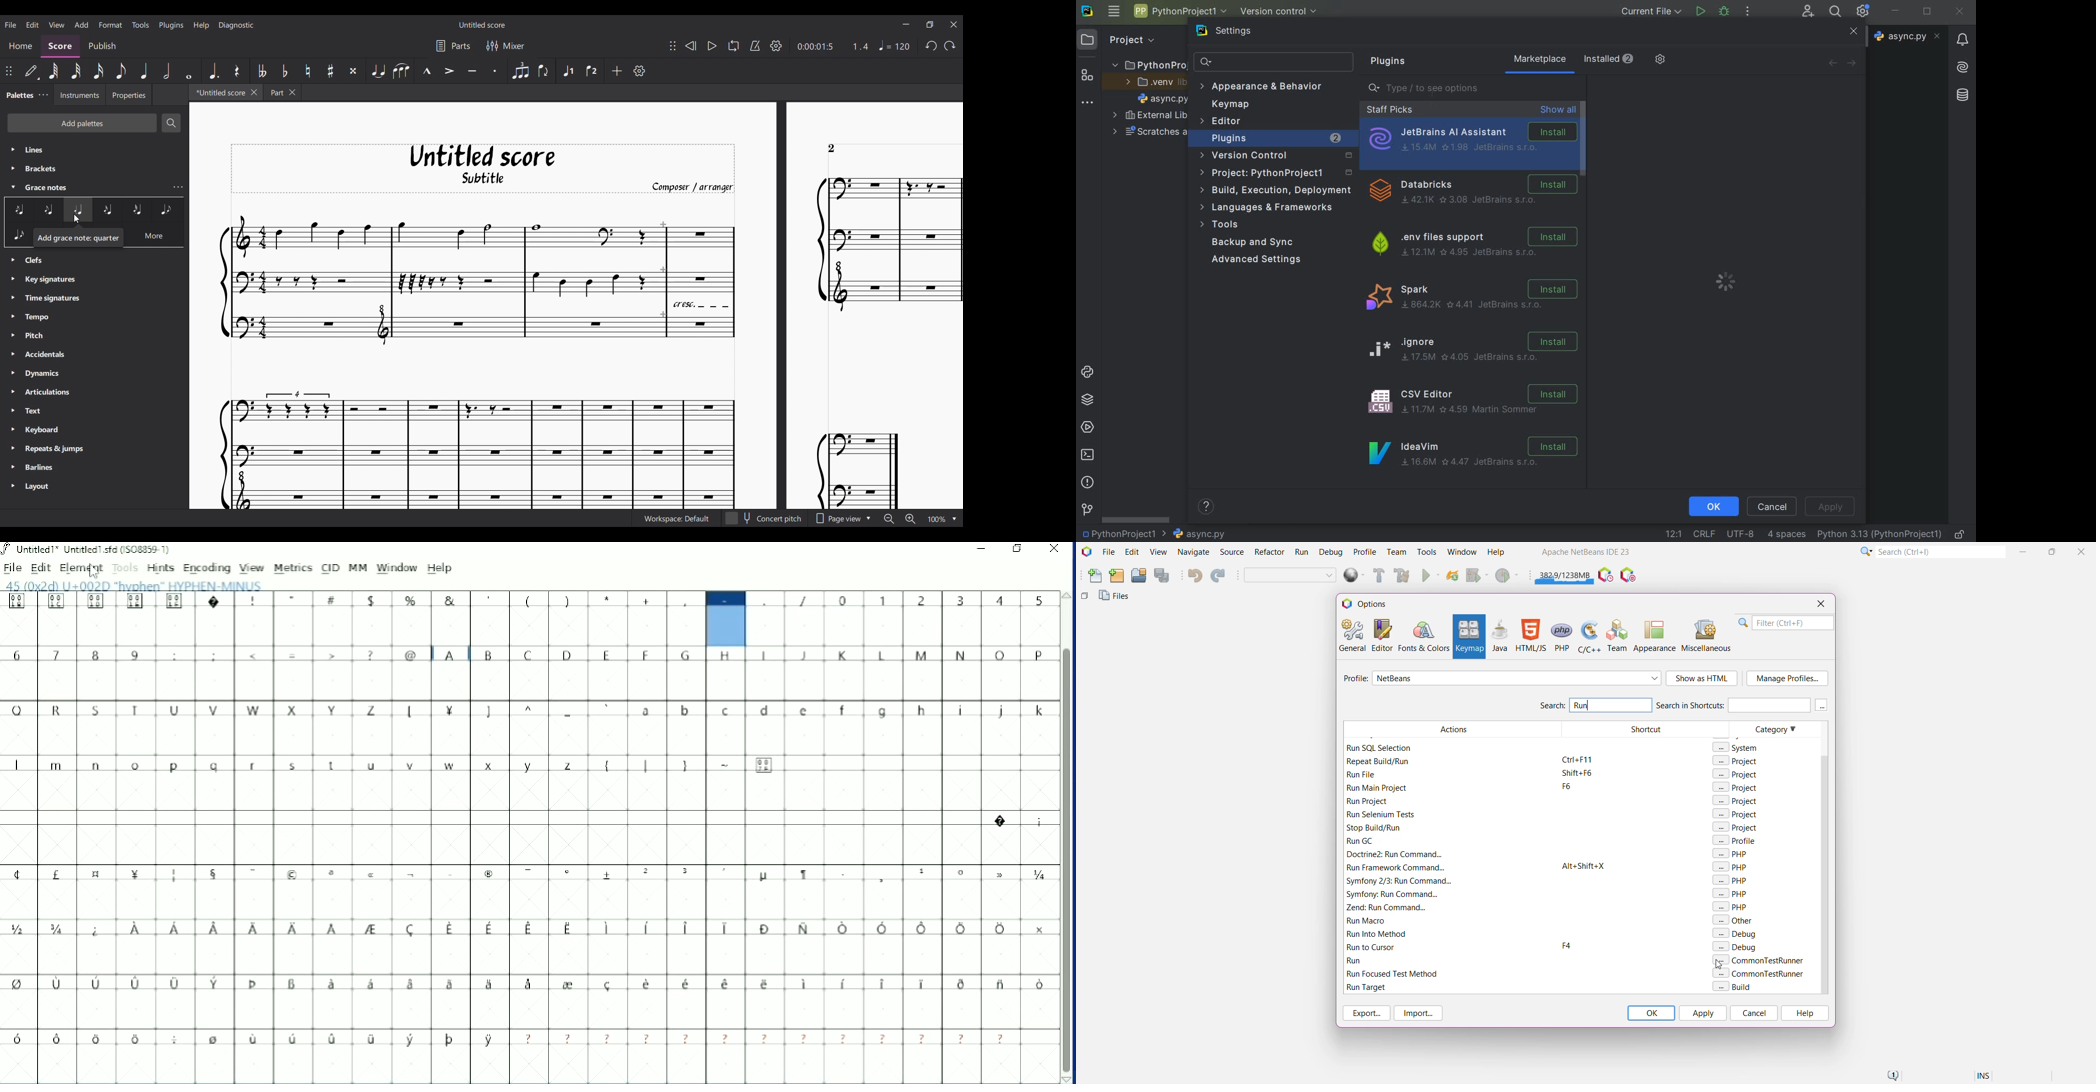  I want to click on Add, so click(617, 71).